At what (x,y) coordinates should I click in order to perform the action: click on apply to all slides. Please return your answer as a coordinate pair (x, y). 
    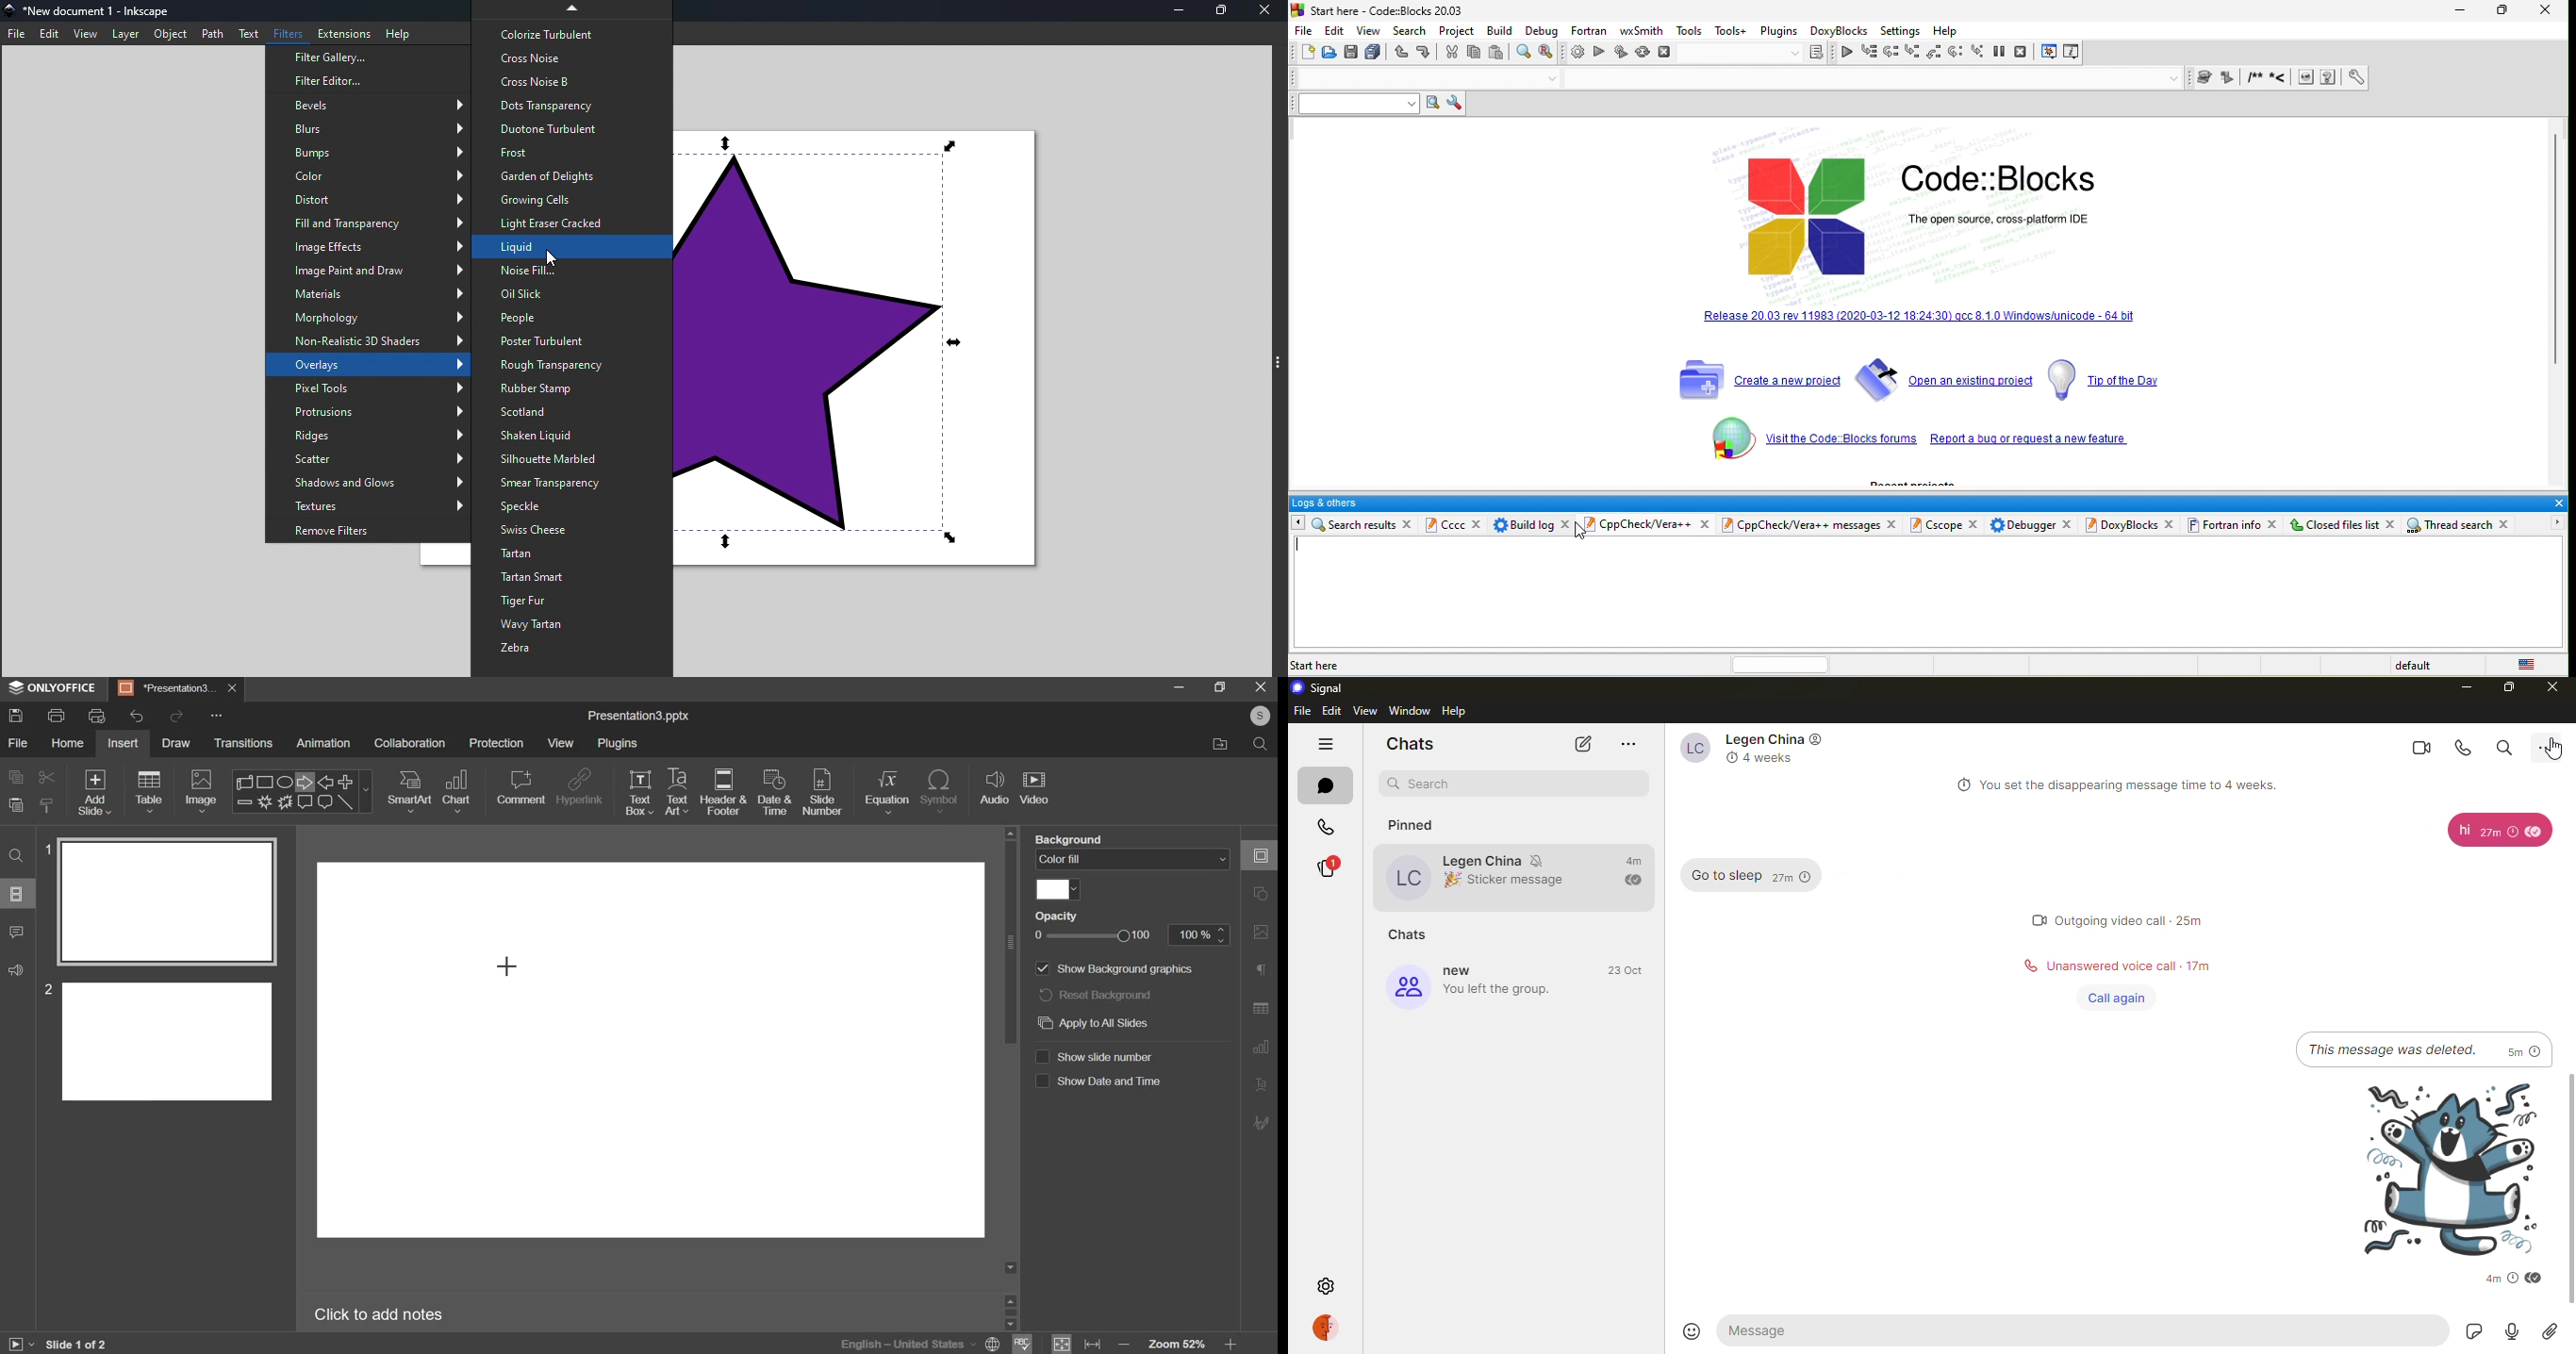
    Looking at the image, I should click on (1117, 1024).